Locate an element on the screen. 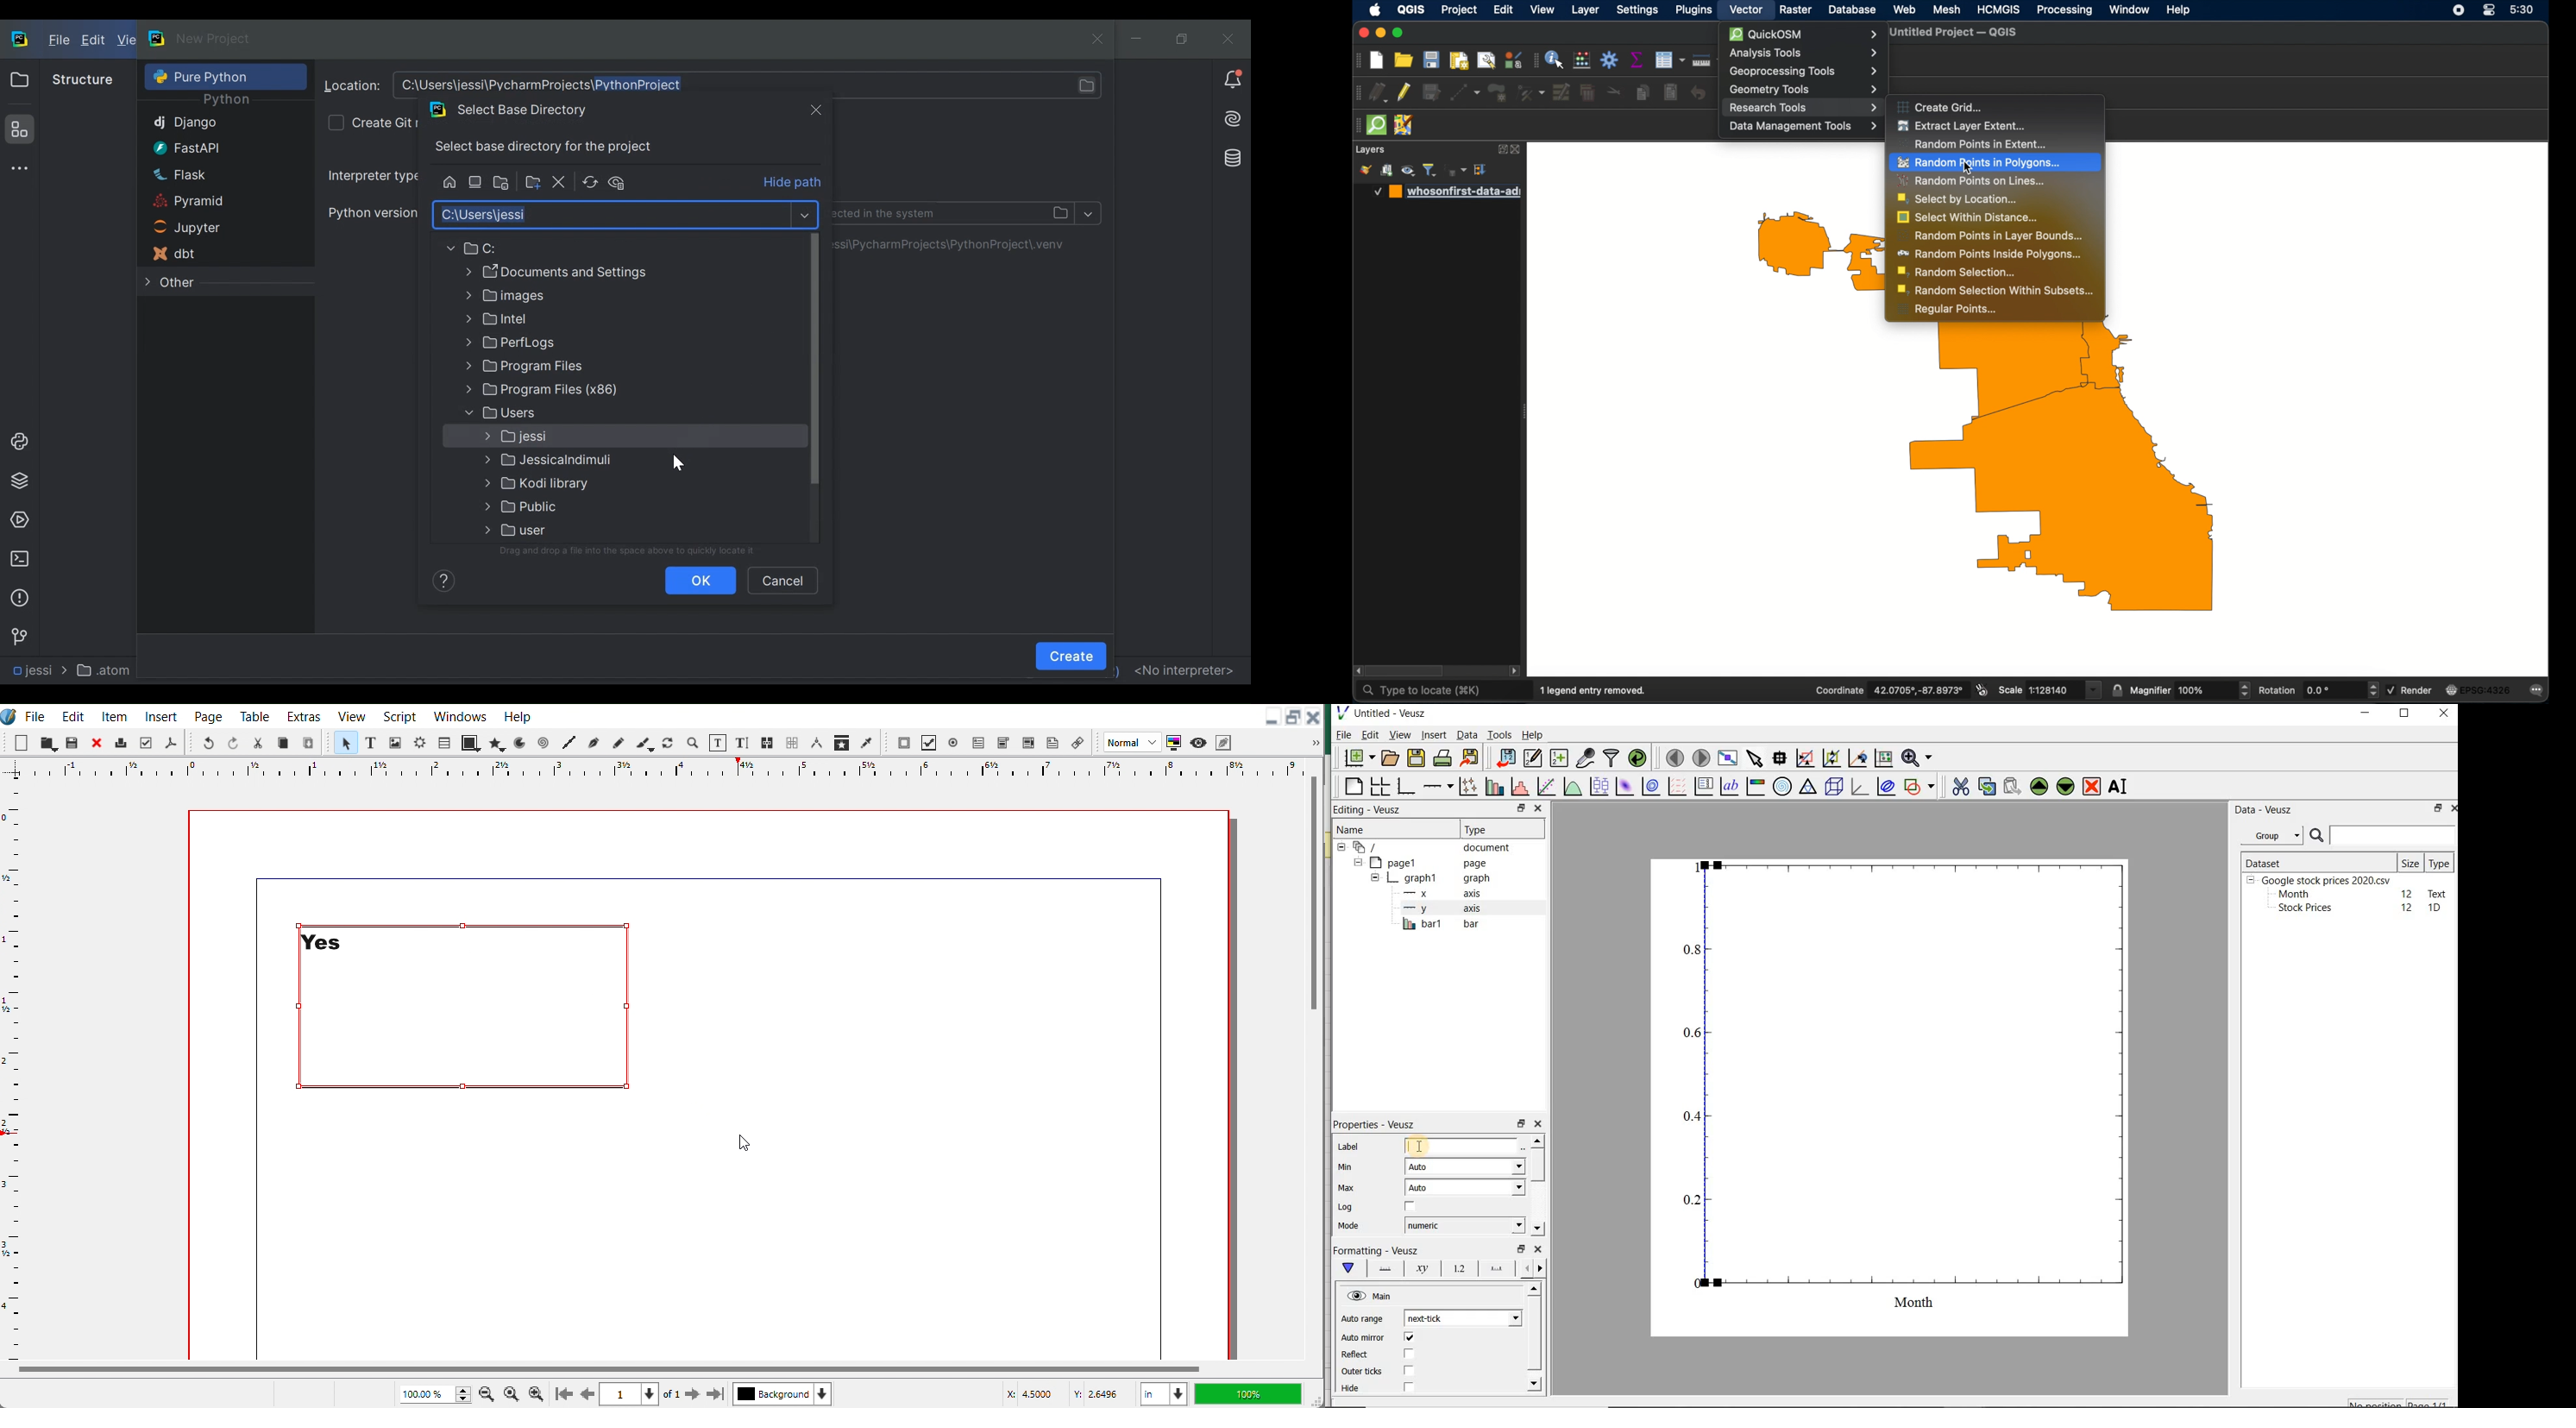 The image size is (2576, 1428). Preview is located at coordinates (1199, 743).